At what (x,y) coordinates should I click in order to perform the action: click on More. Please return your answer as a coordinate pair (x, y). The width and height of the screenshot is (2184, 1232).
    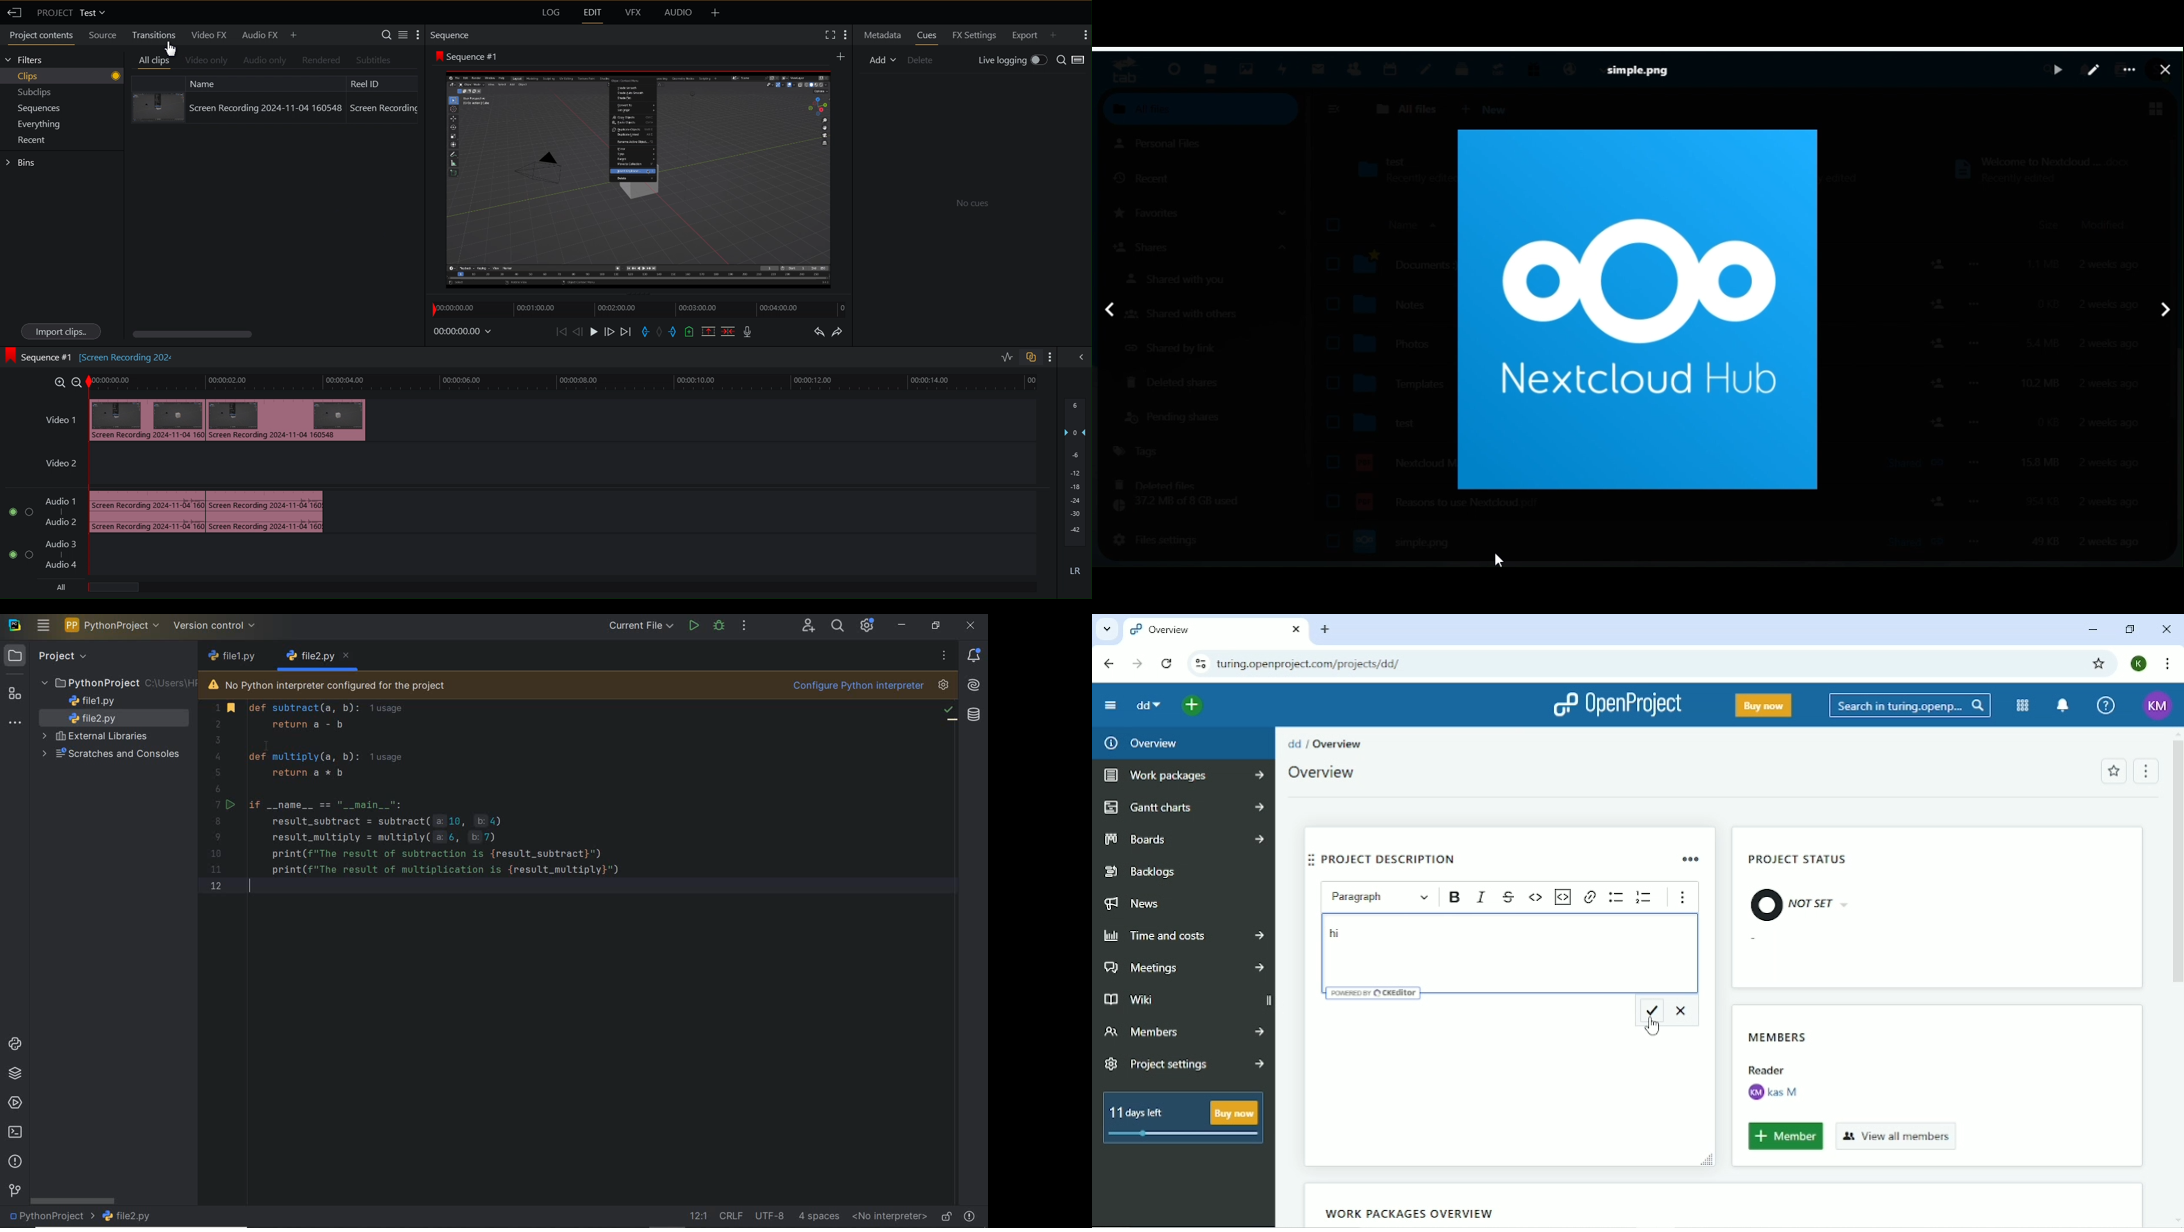
    Looking at the image, I should click on (1049, 358).